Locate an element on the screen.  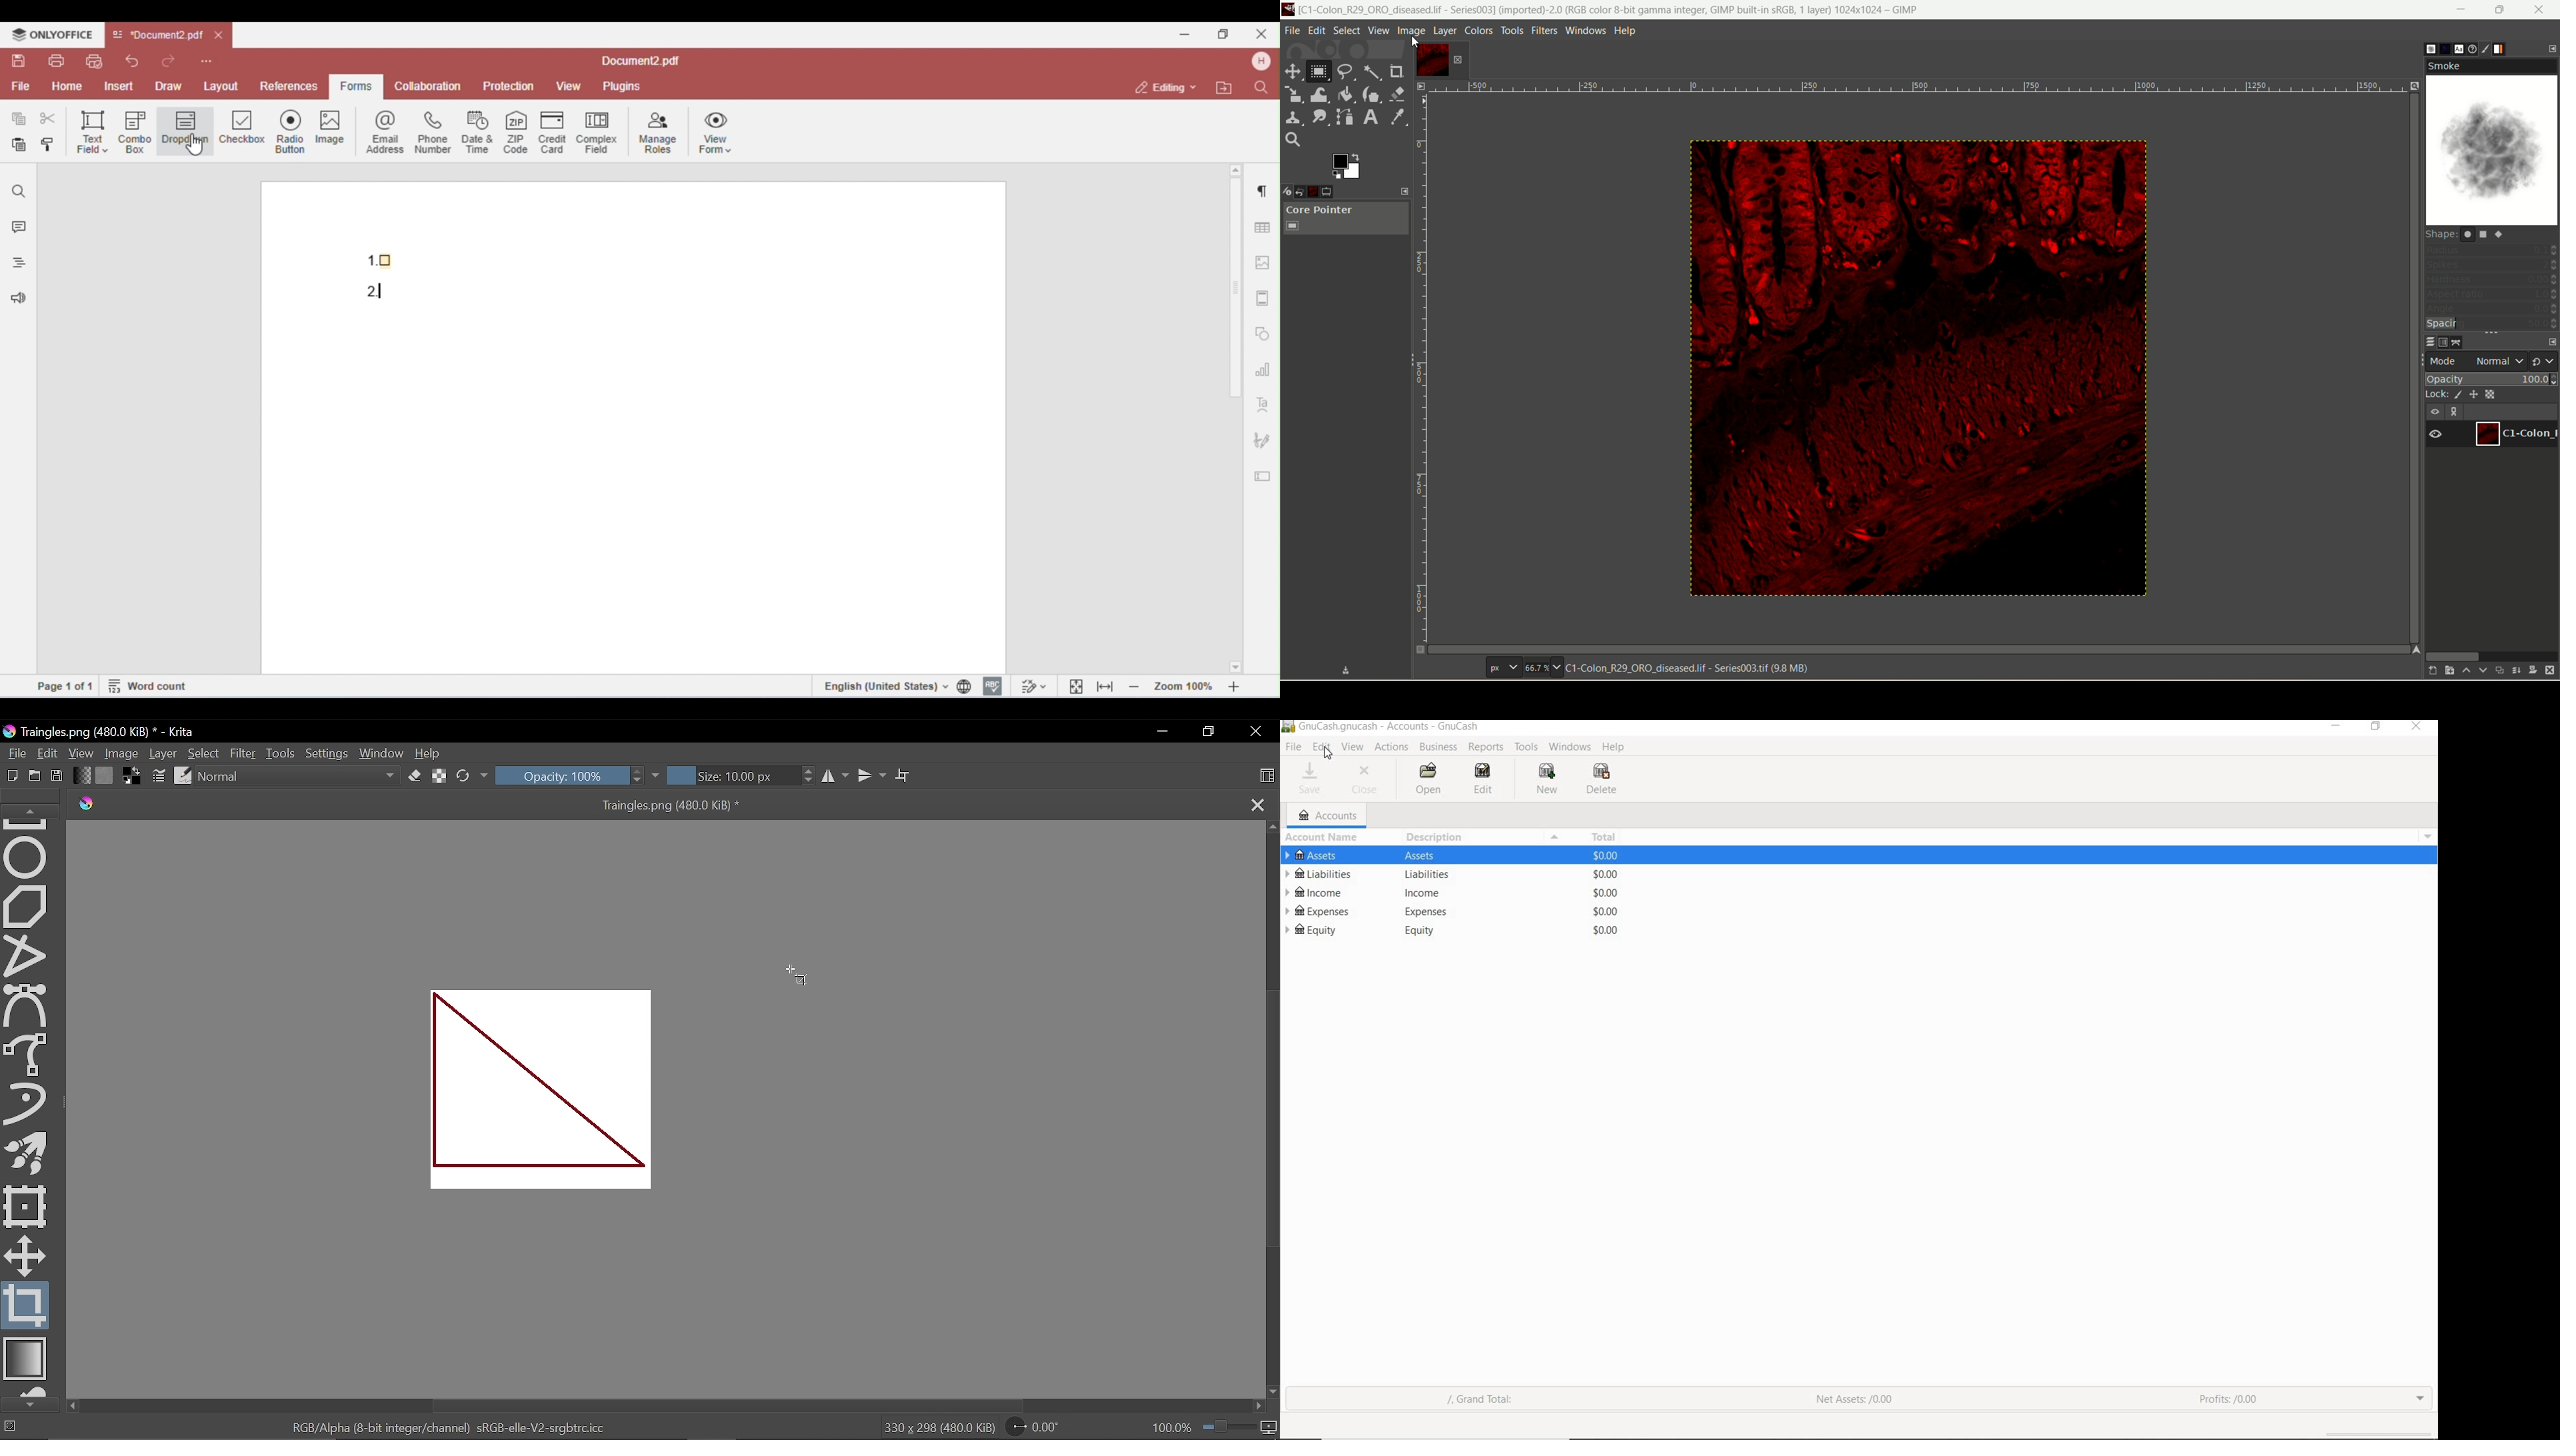
profits is located at coordinates (2230, 1395).